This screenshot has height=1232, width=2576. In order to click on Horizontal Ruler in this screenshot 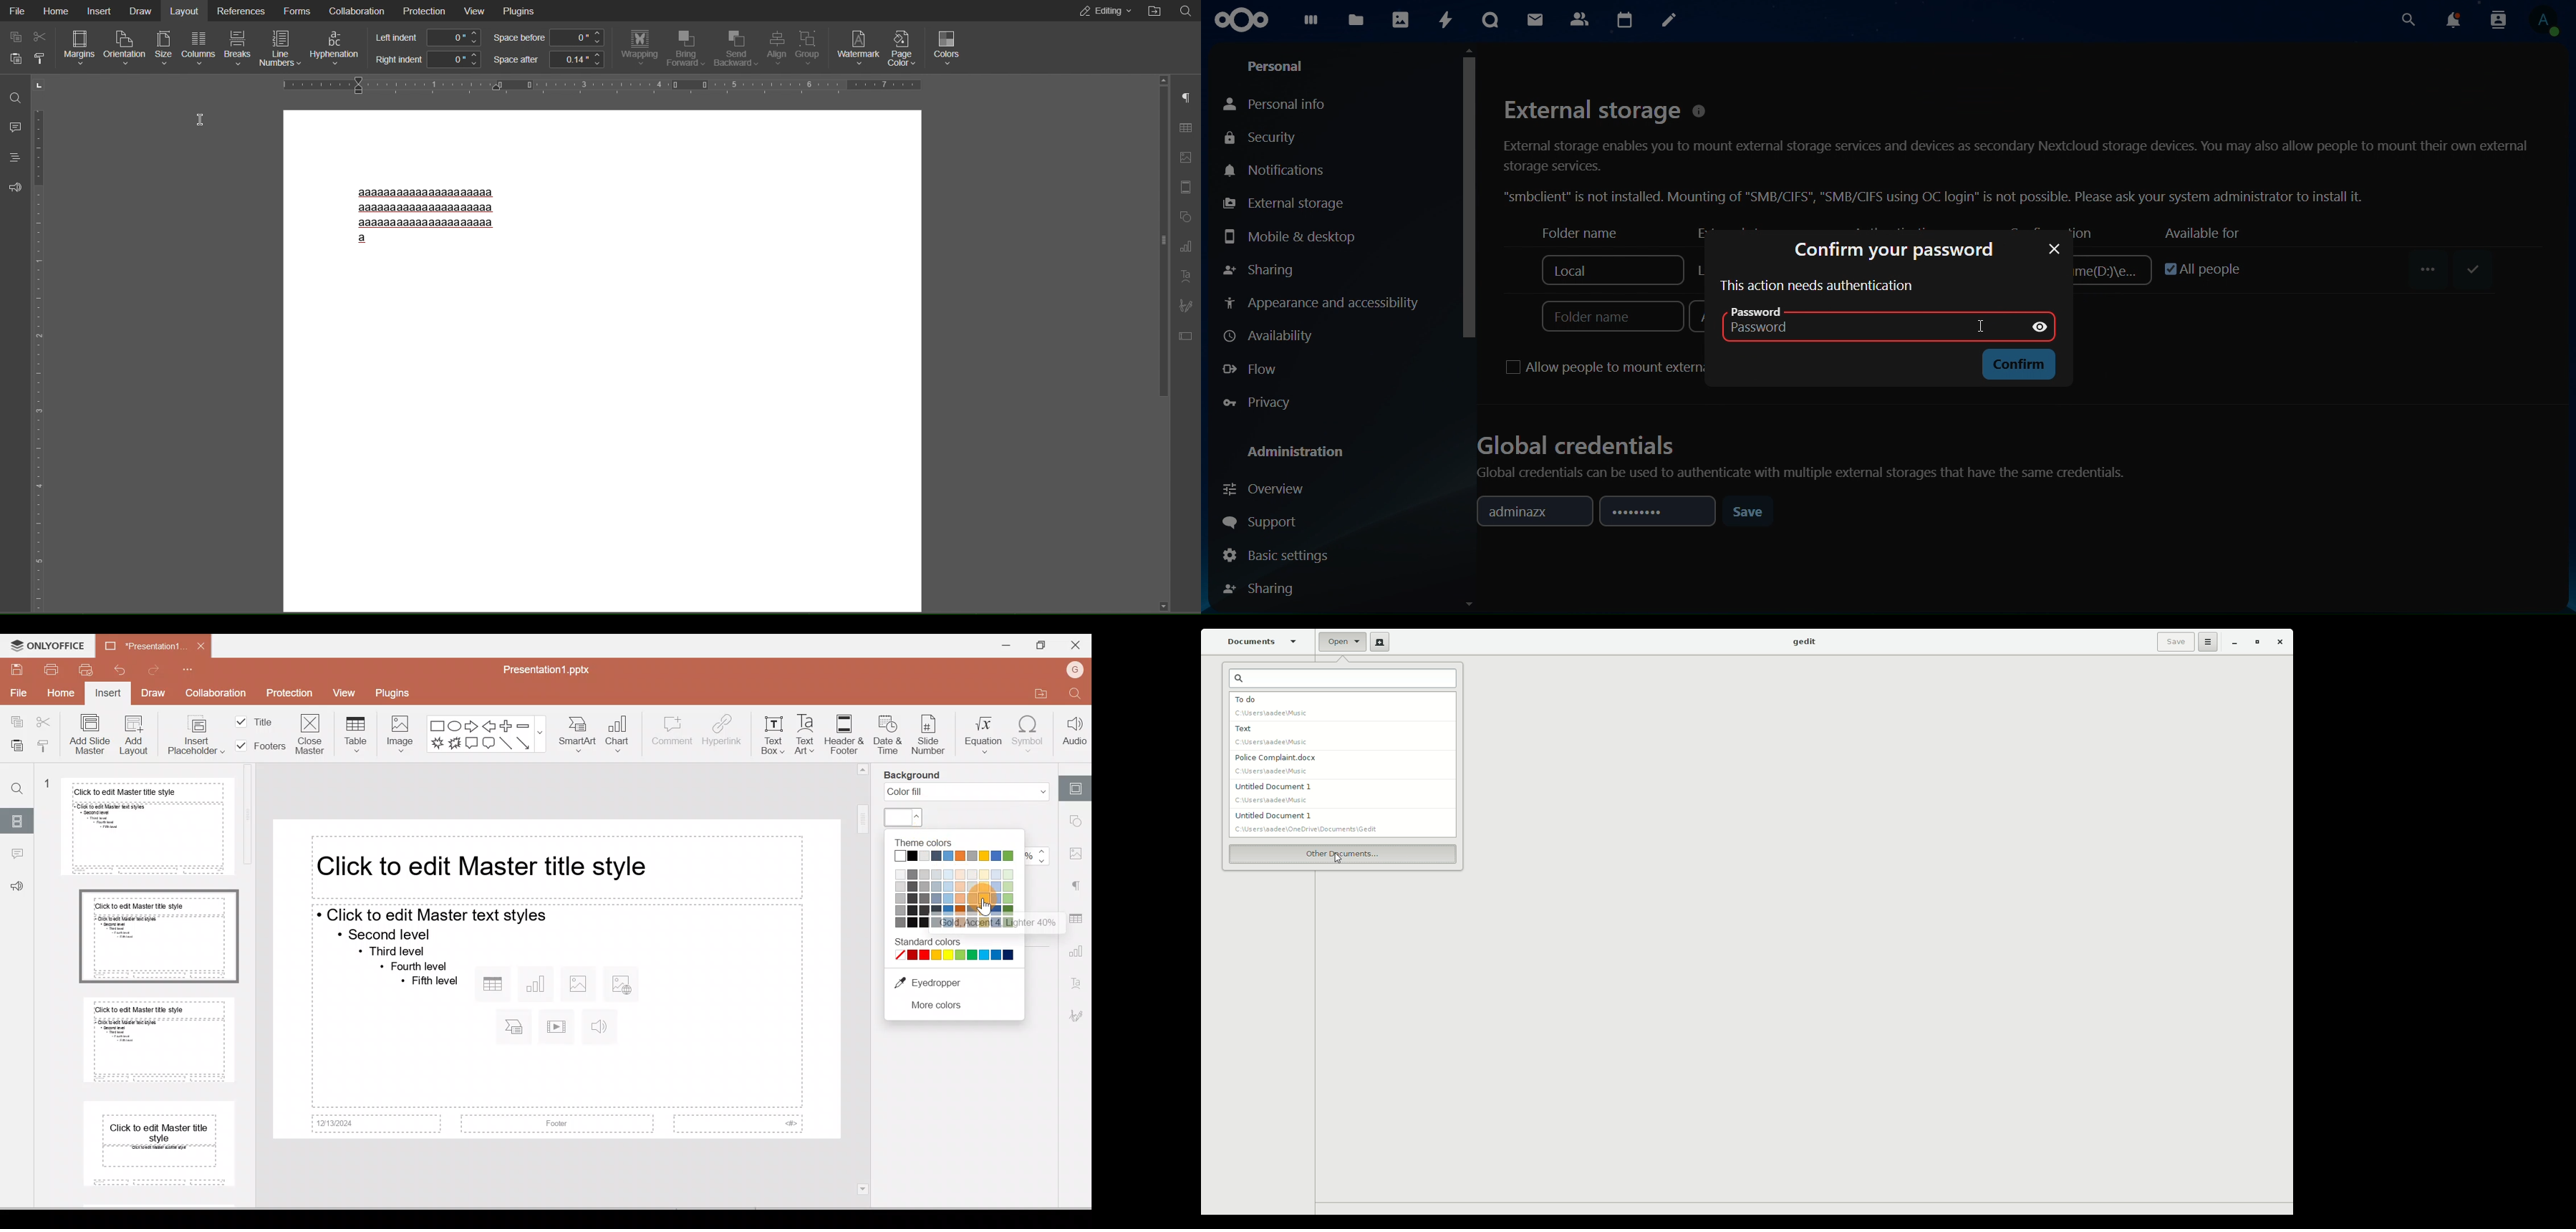, I will do `click(597, 86)`.